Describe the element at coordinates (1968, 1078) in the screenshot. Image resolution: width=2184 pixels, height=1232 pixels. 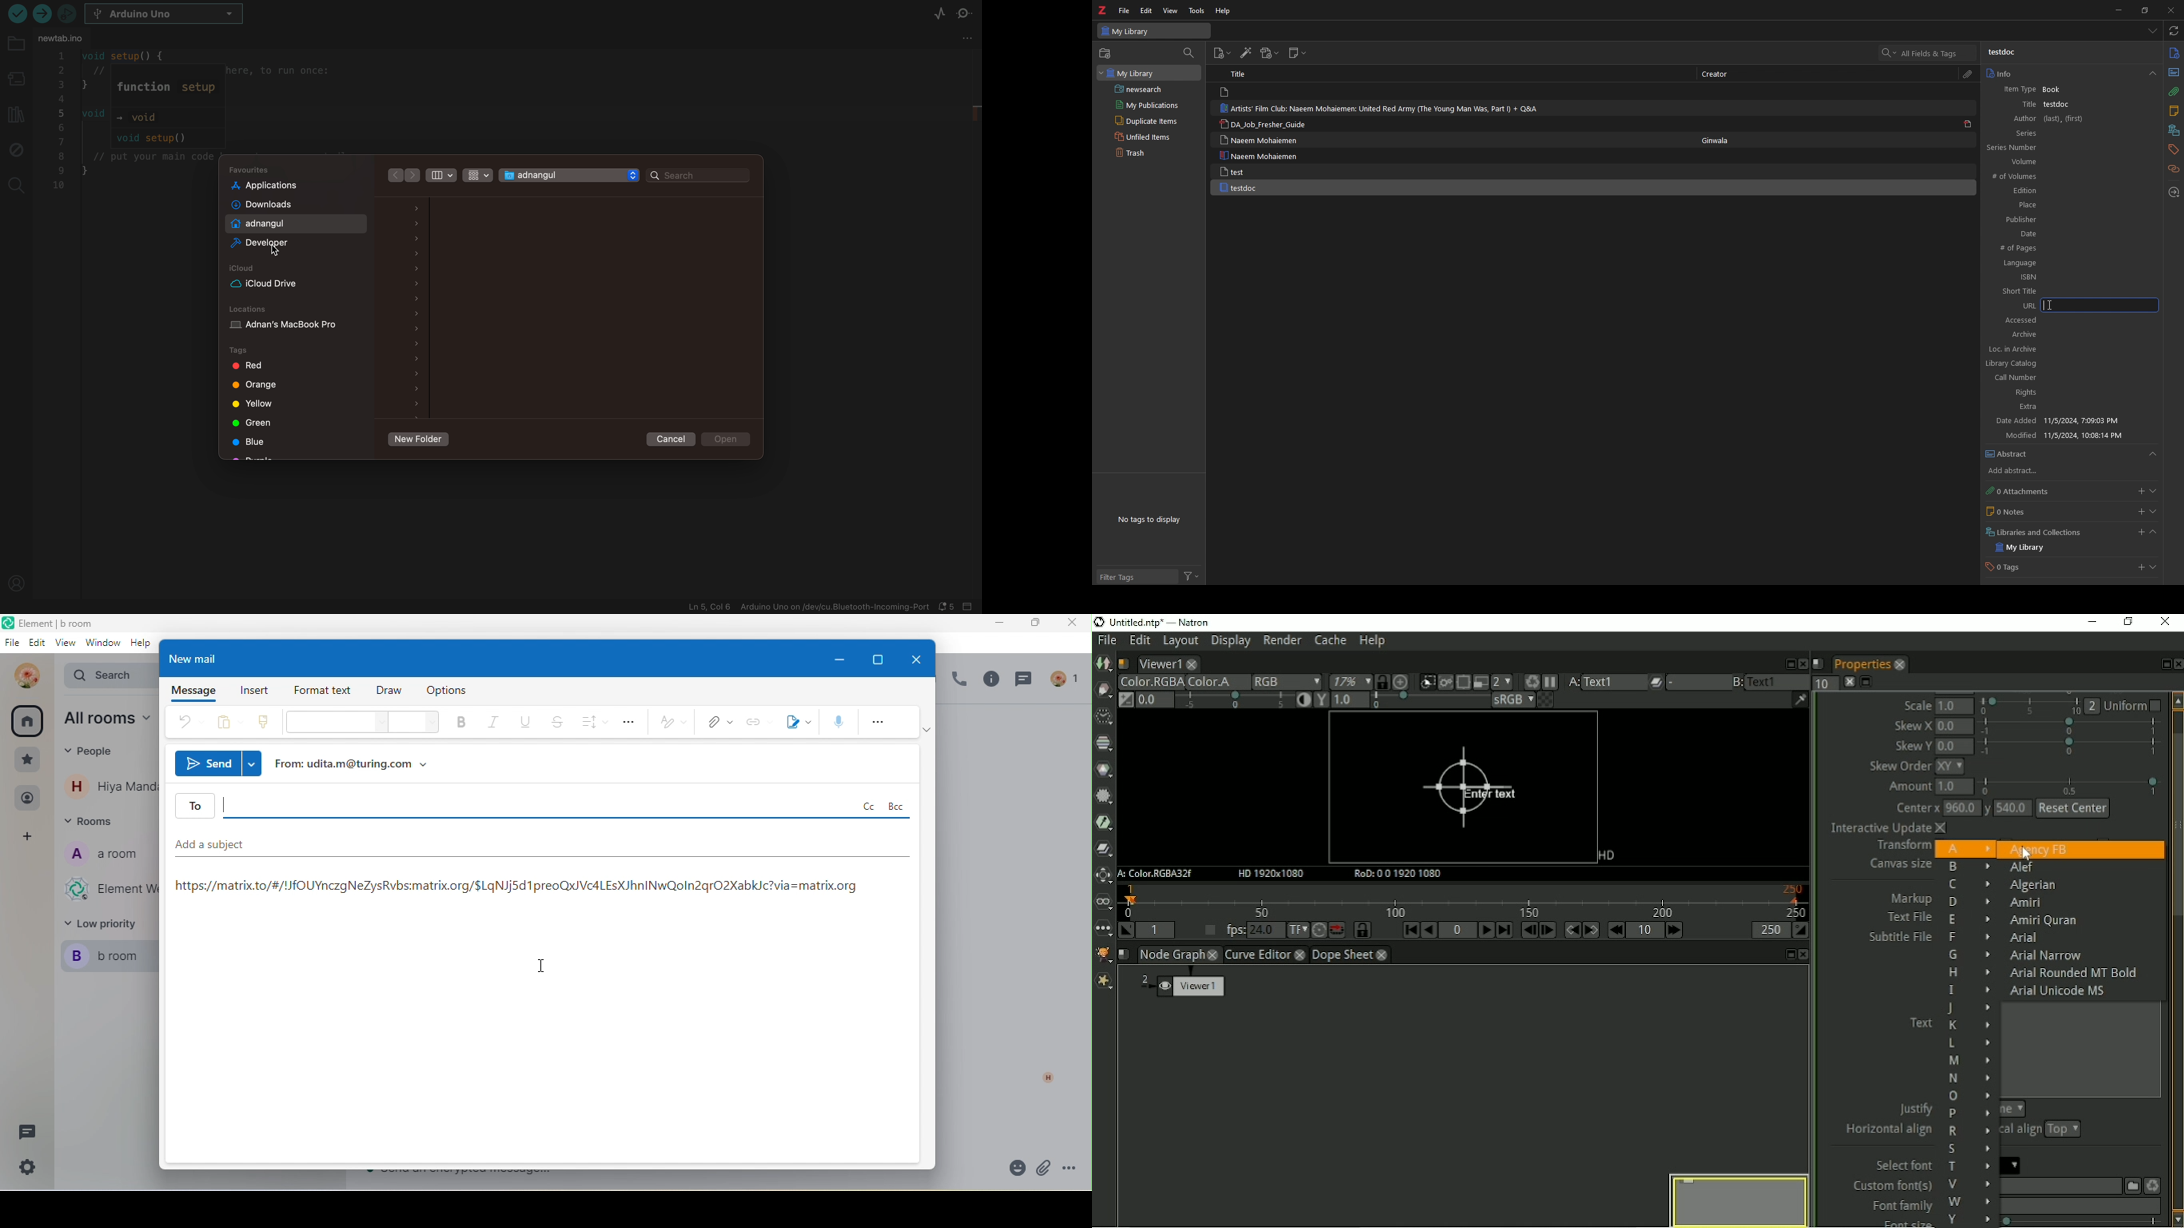
I see `N` at that location.